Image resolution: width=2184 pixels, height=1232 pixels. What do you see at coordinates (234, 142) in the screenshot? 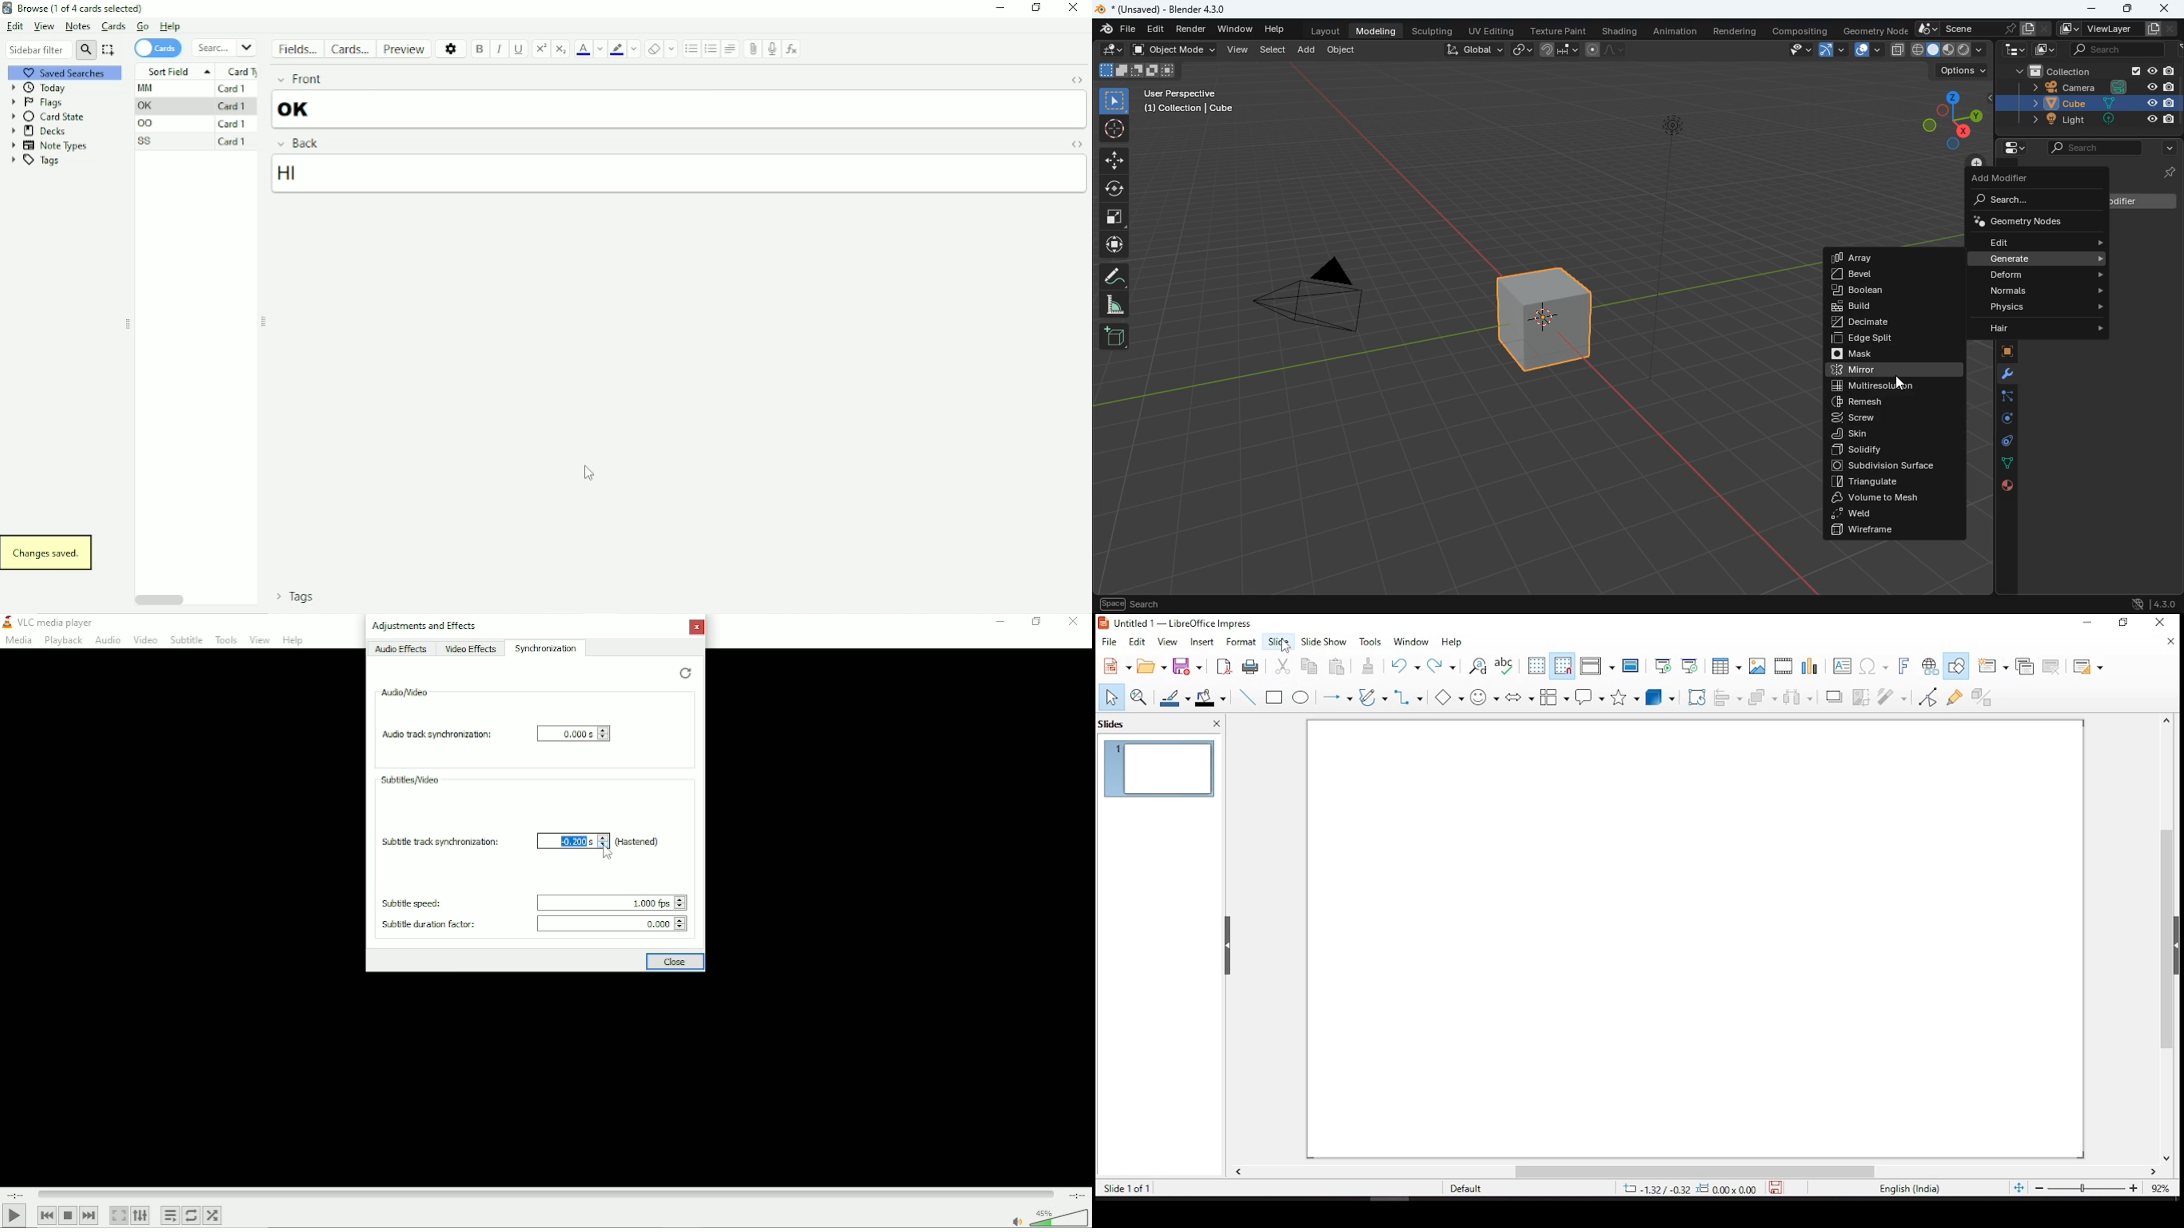
I see `Card 1` at bounding box center [234, 142].